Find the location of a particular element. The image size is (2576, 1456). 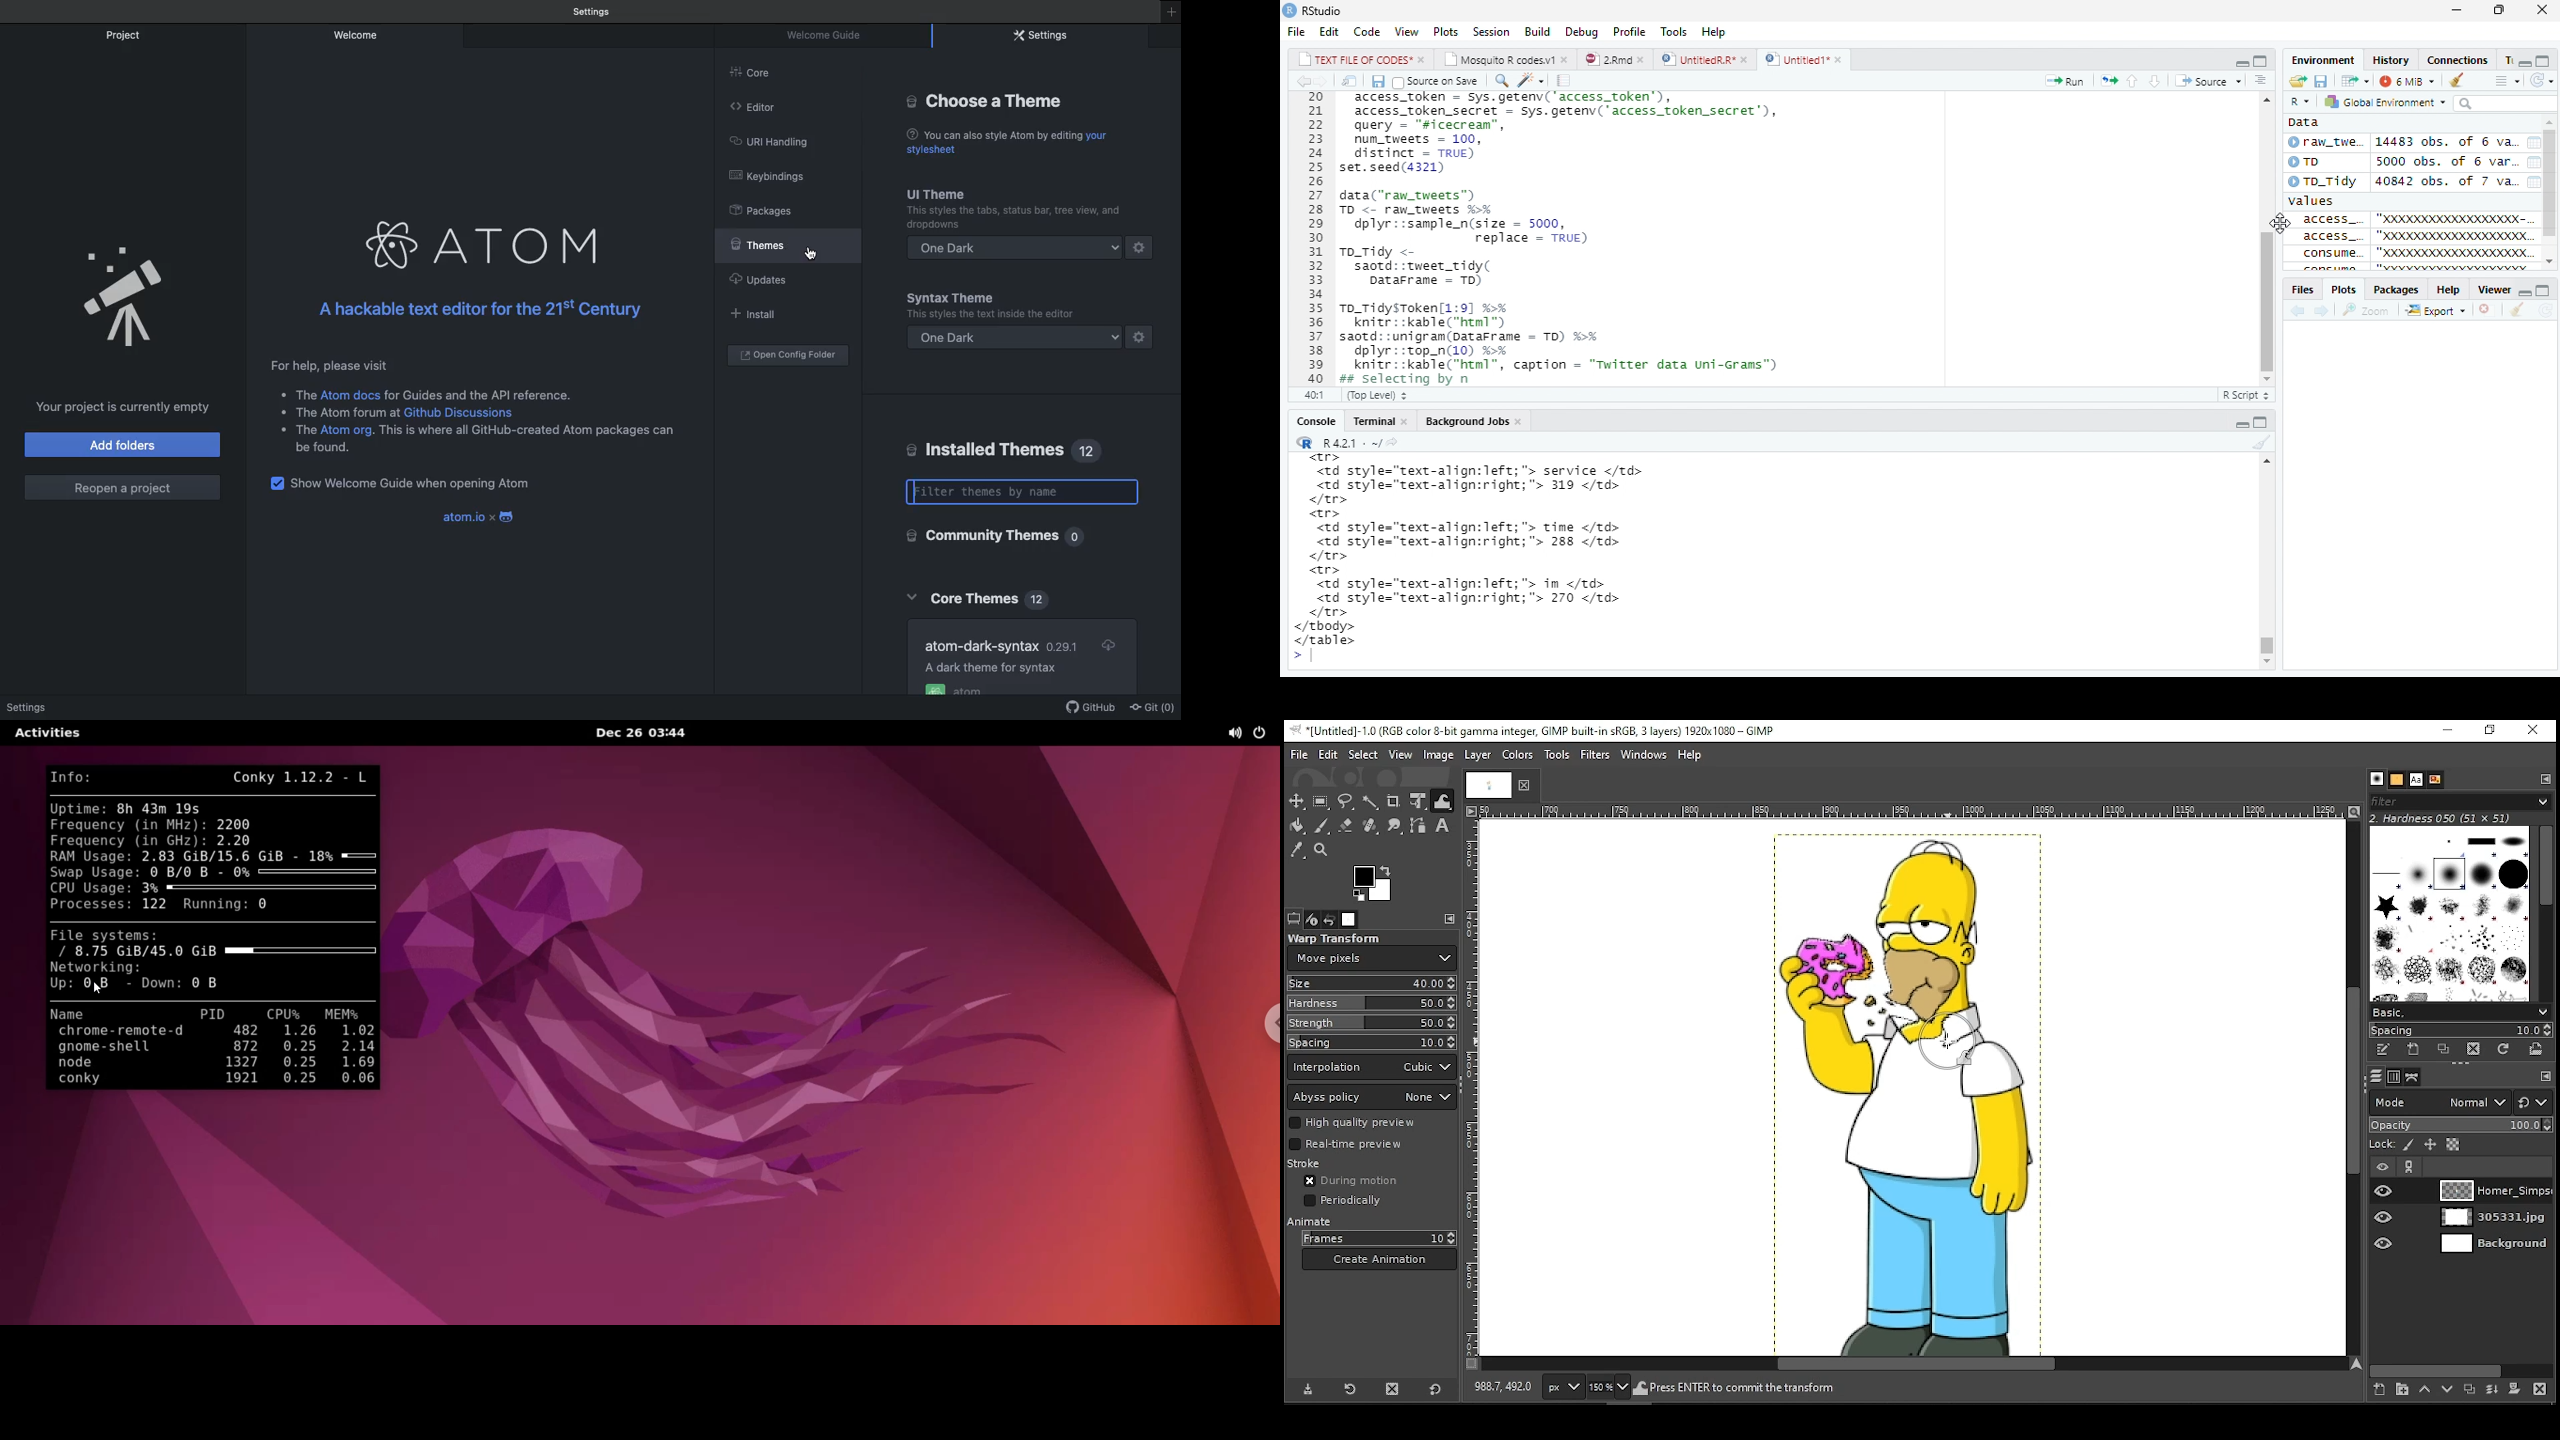

scrollbar is located at coordinates (2265, 235).